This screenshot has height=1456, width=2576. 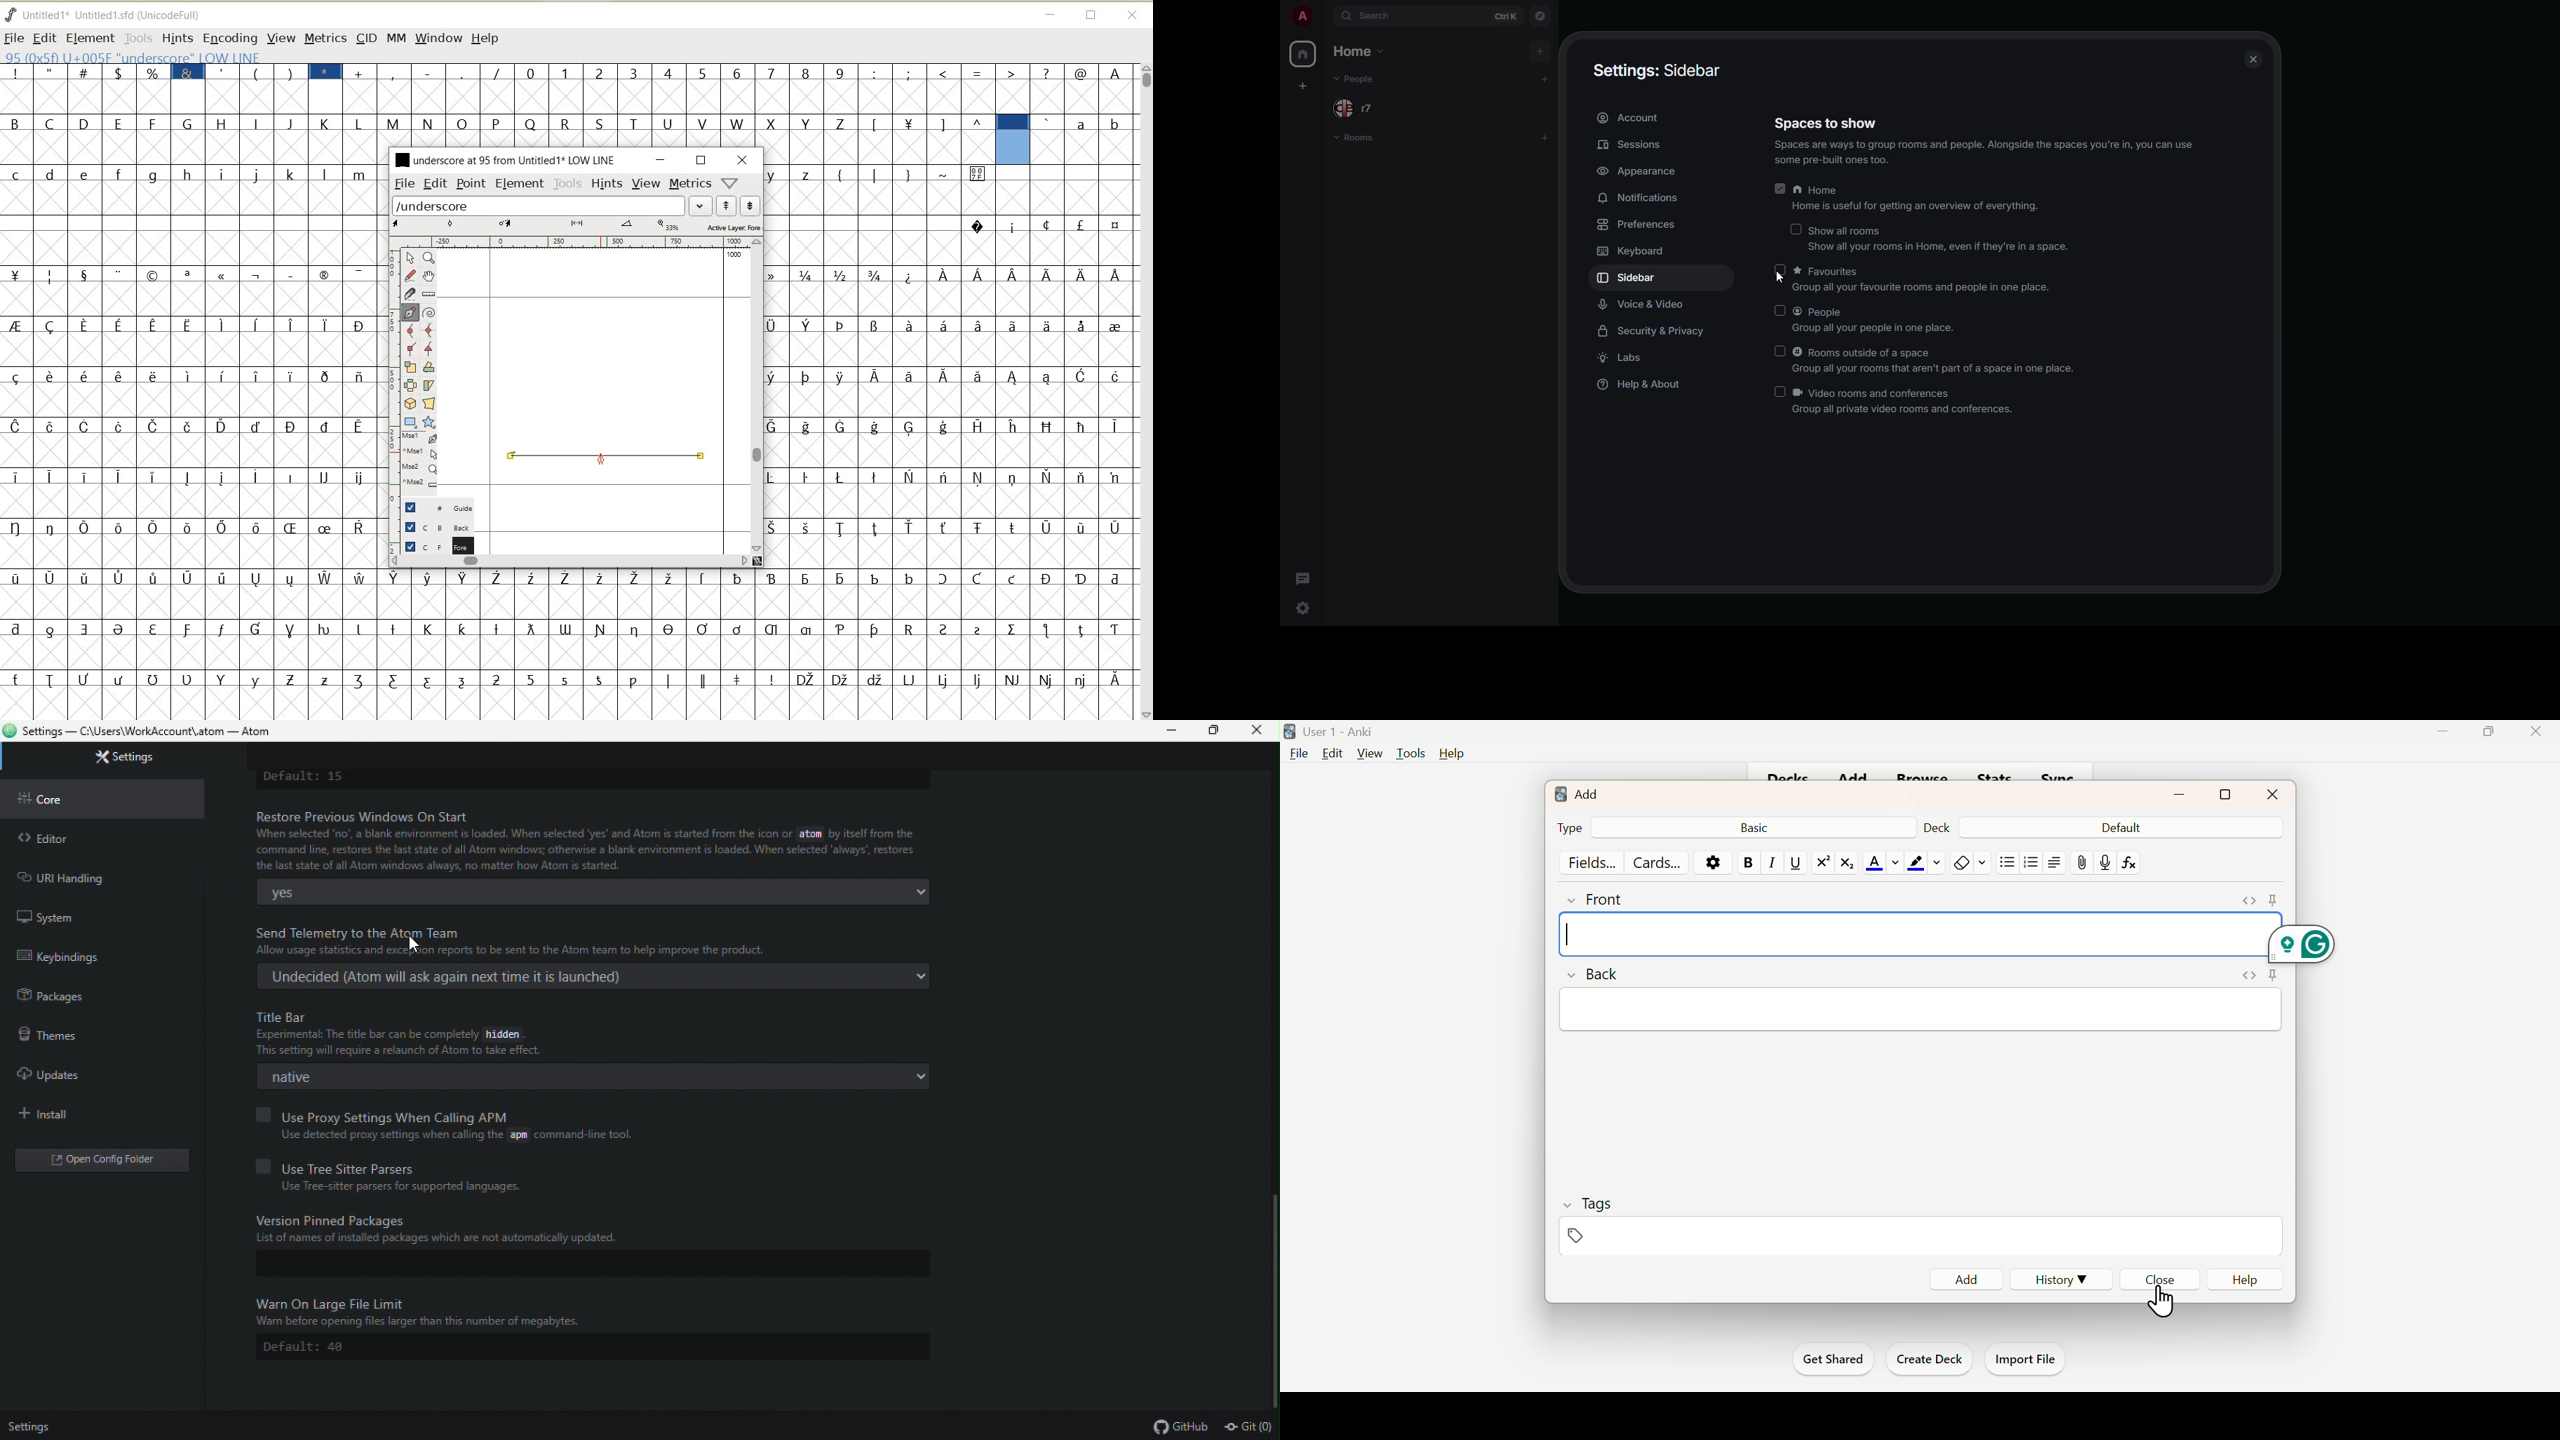 What do you see at coordinates (2054, 862) in the screenshot?
I see `Right side` at bounding box center [2054, 862].